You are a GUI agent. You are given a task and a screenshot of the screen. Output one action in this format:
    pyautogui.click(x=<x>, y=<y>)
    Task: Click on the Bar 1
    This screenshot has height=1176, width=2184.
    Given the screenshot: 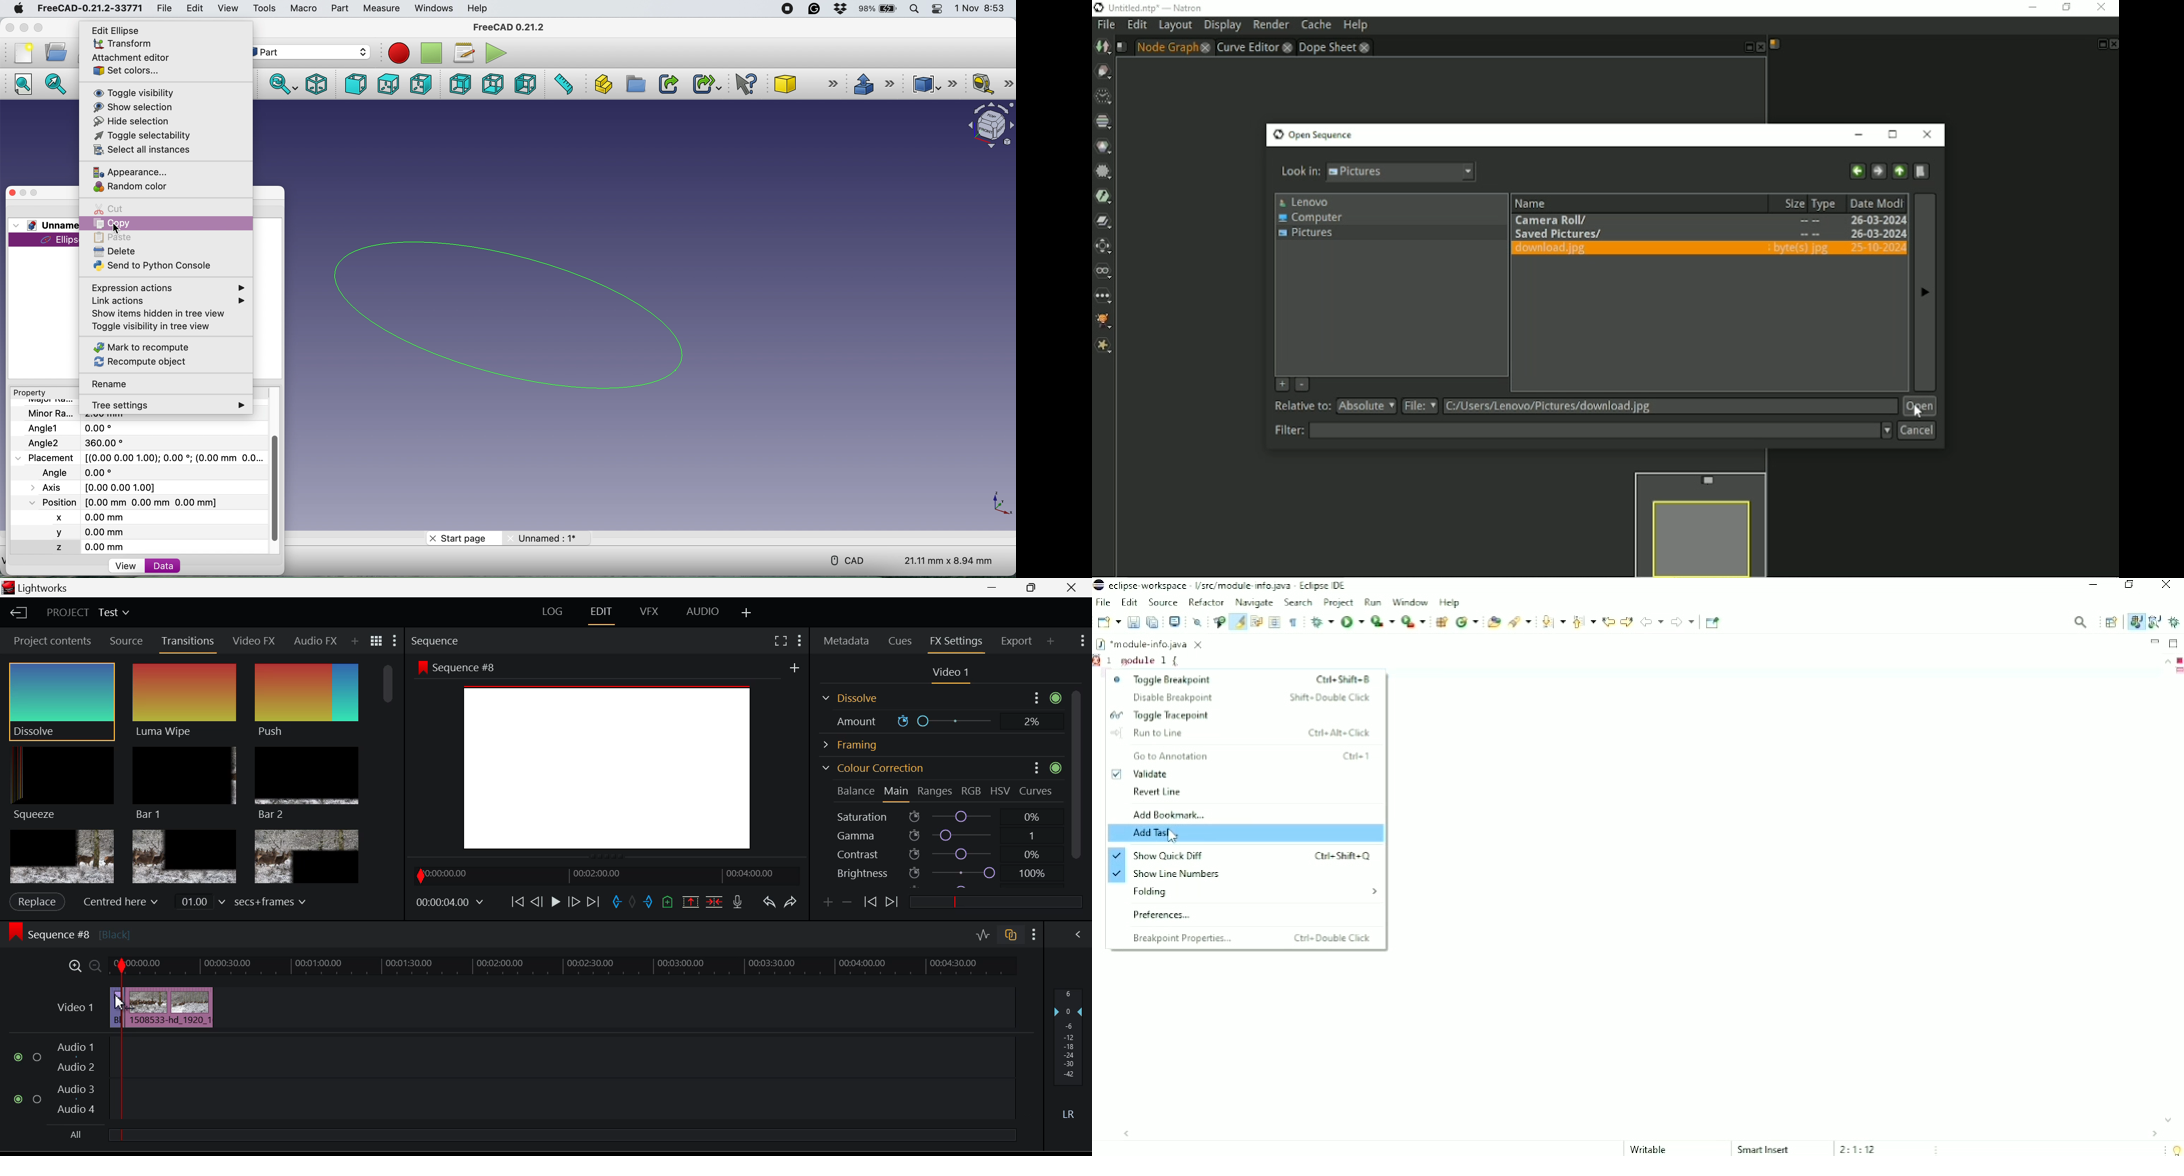 What is the action you would take?
    pyautogui.click(x=181, y=783)
    